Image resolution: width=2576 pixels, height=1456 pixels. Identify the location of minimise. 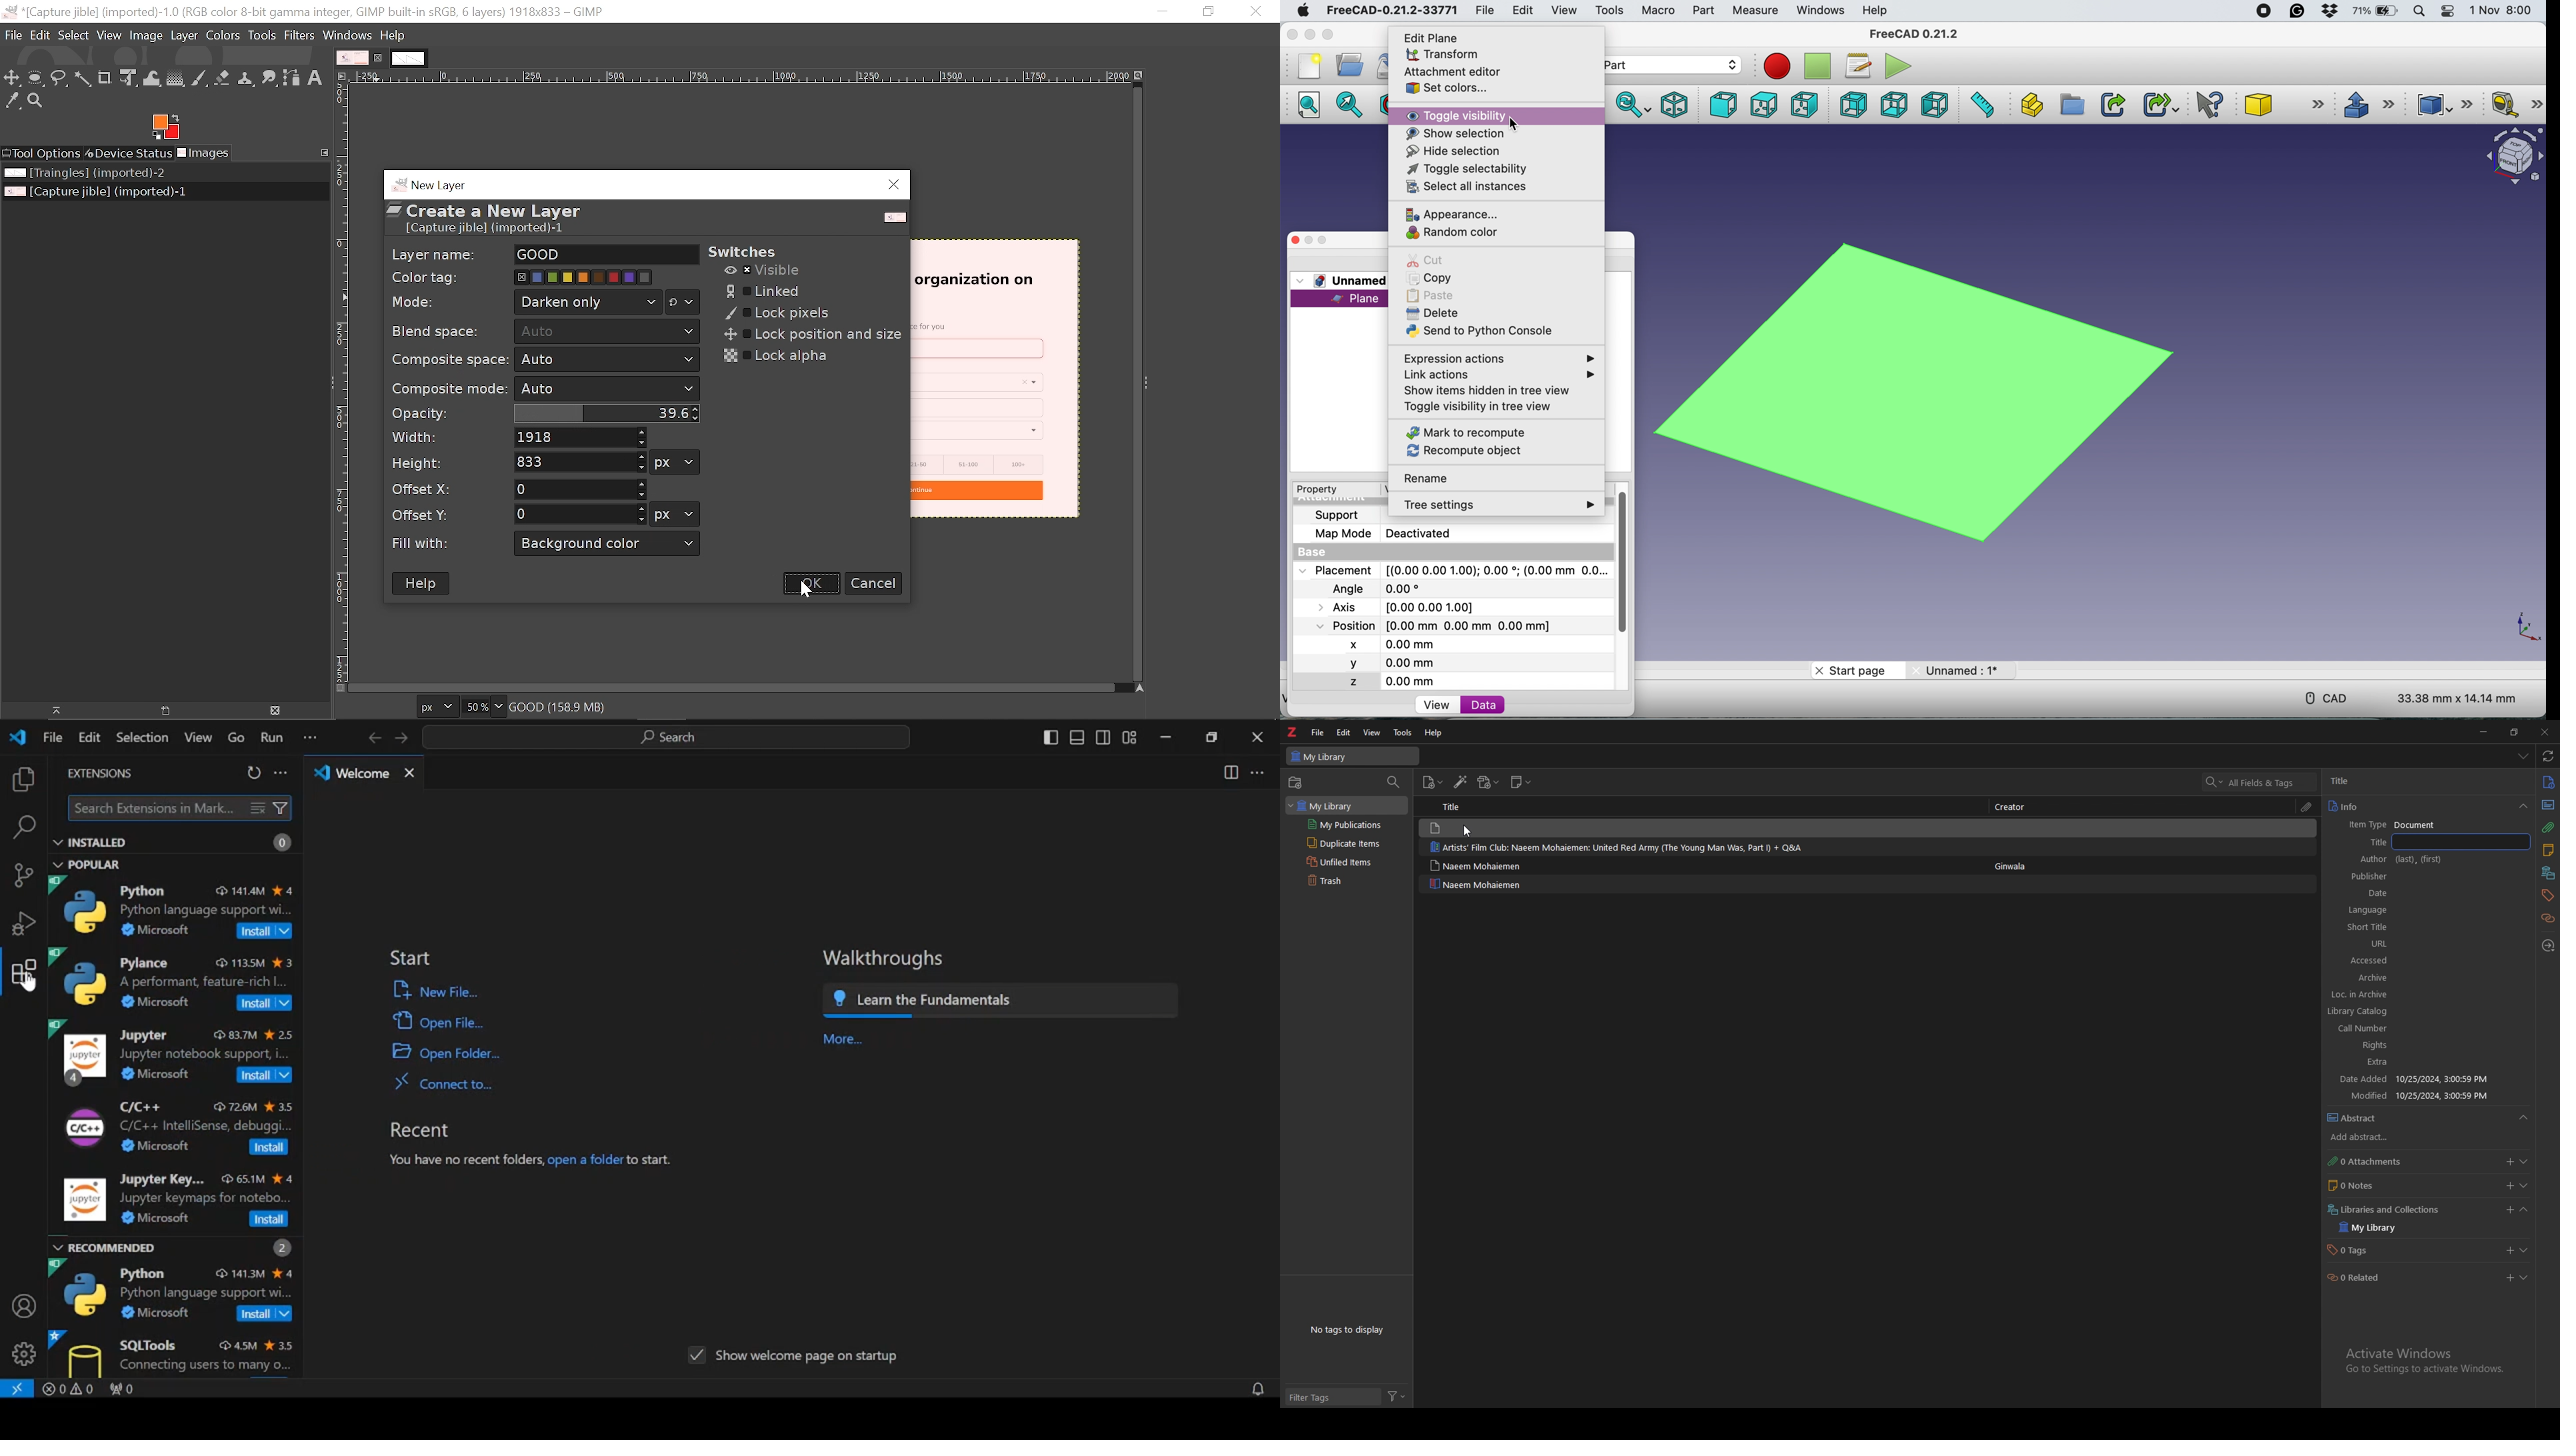
(1308, 240).